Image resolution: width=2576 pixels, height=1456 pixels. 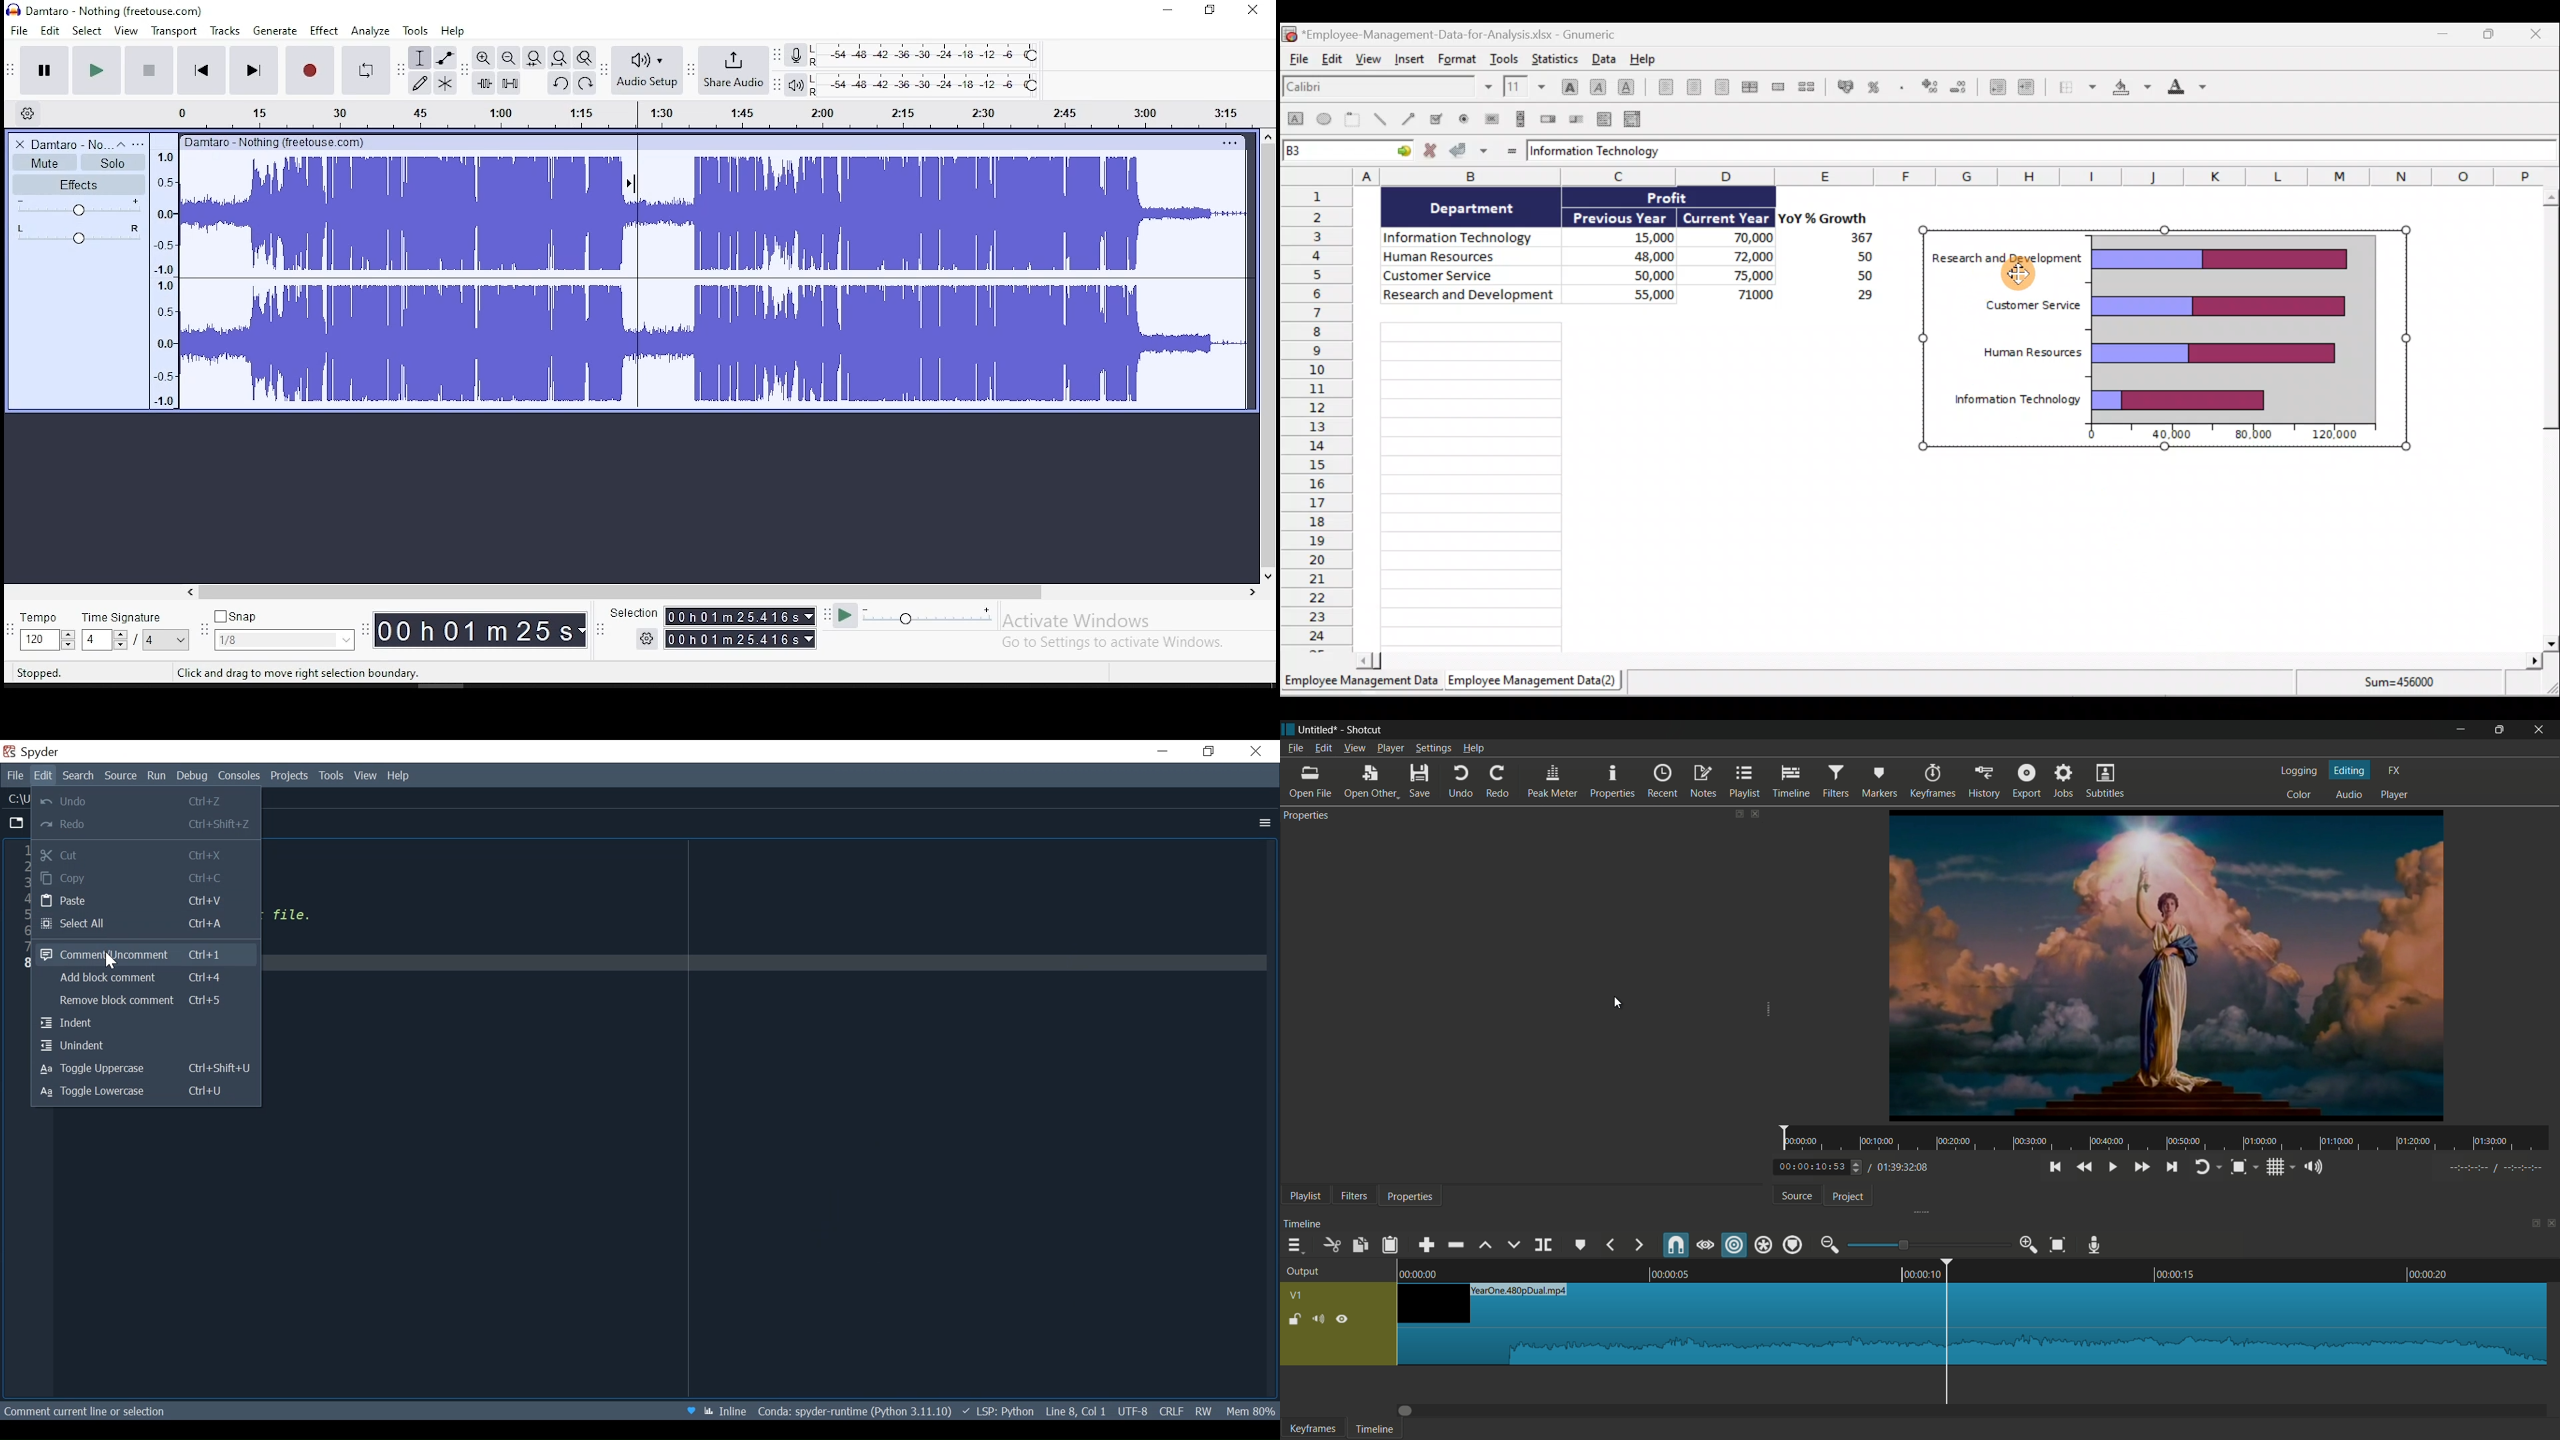 I want to click on File Encoding, so click(x=1133, y=1411).